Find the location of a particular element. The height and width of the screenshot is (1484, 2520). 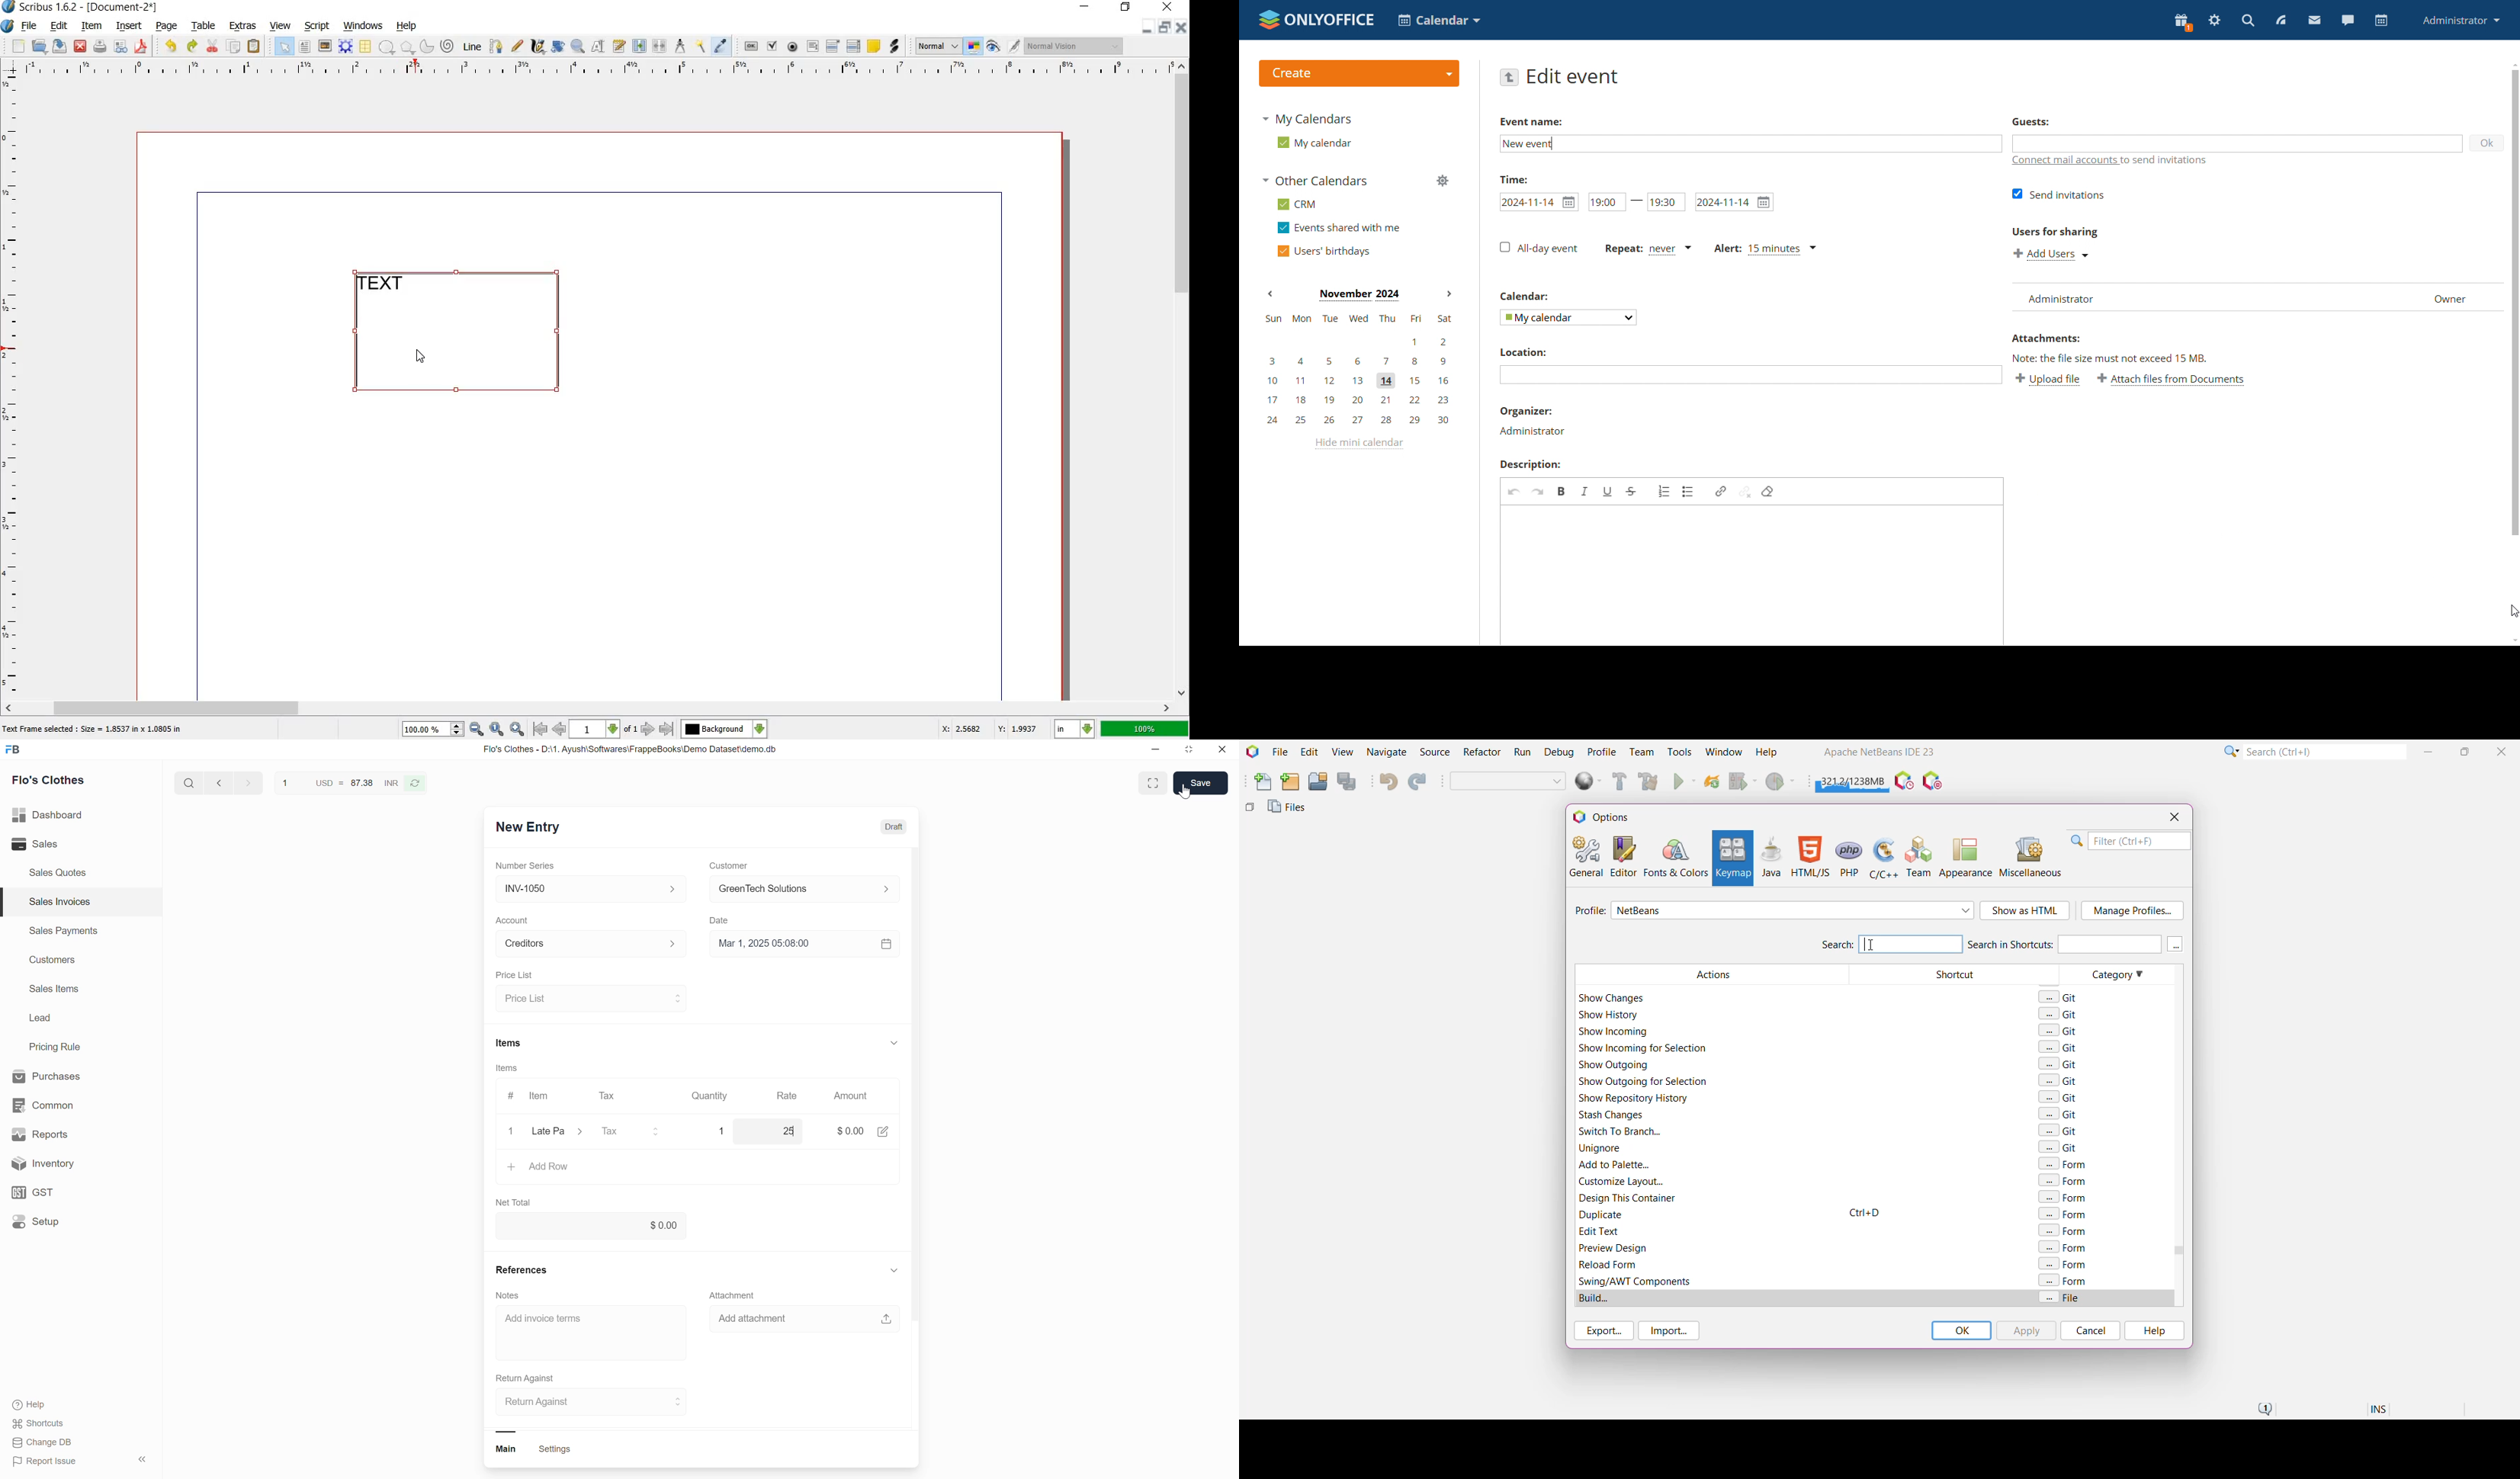

paste is located at coordinates (254, 47).